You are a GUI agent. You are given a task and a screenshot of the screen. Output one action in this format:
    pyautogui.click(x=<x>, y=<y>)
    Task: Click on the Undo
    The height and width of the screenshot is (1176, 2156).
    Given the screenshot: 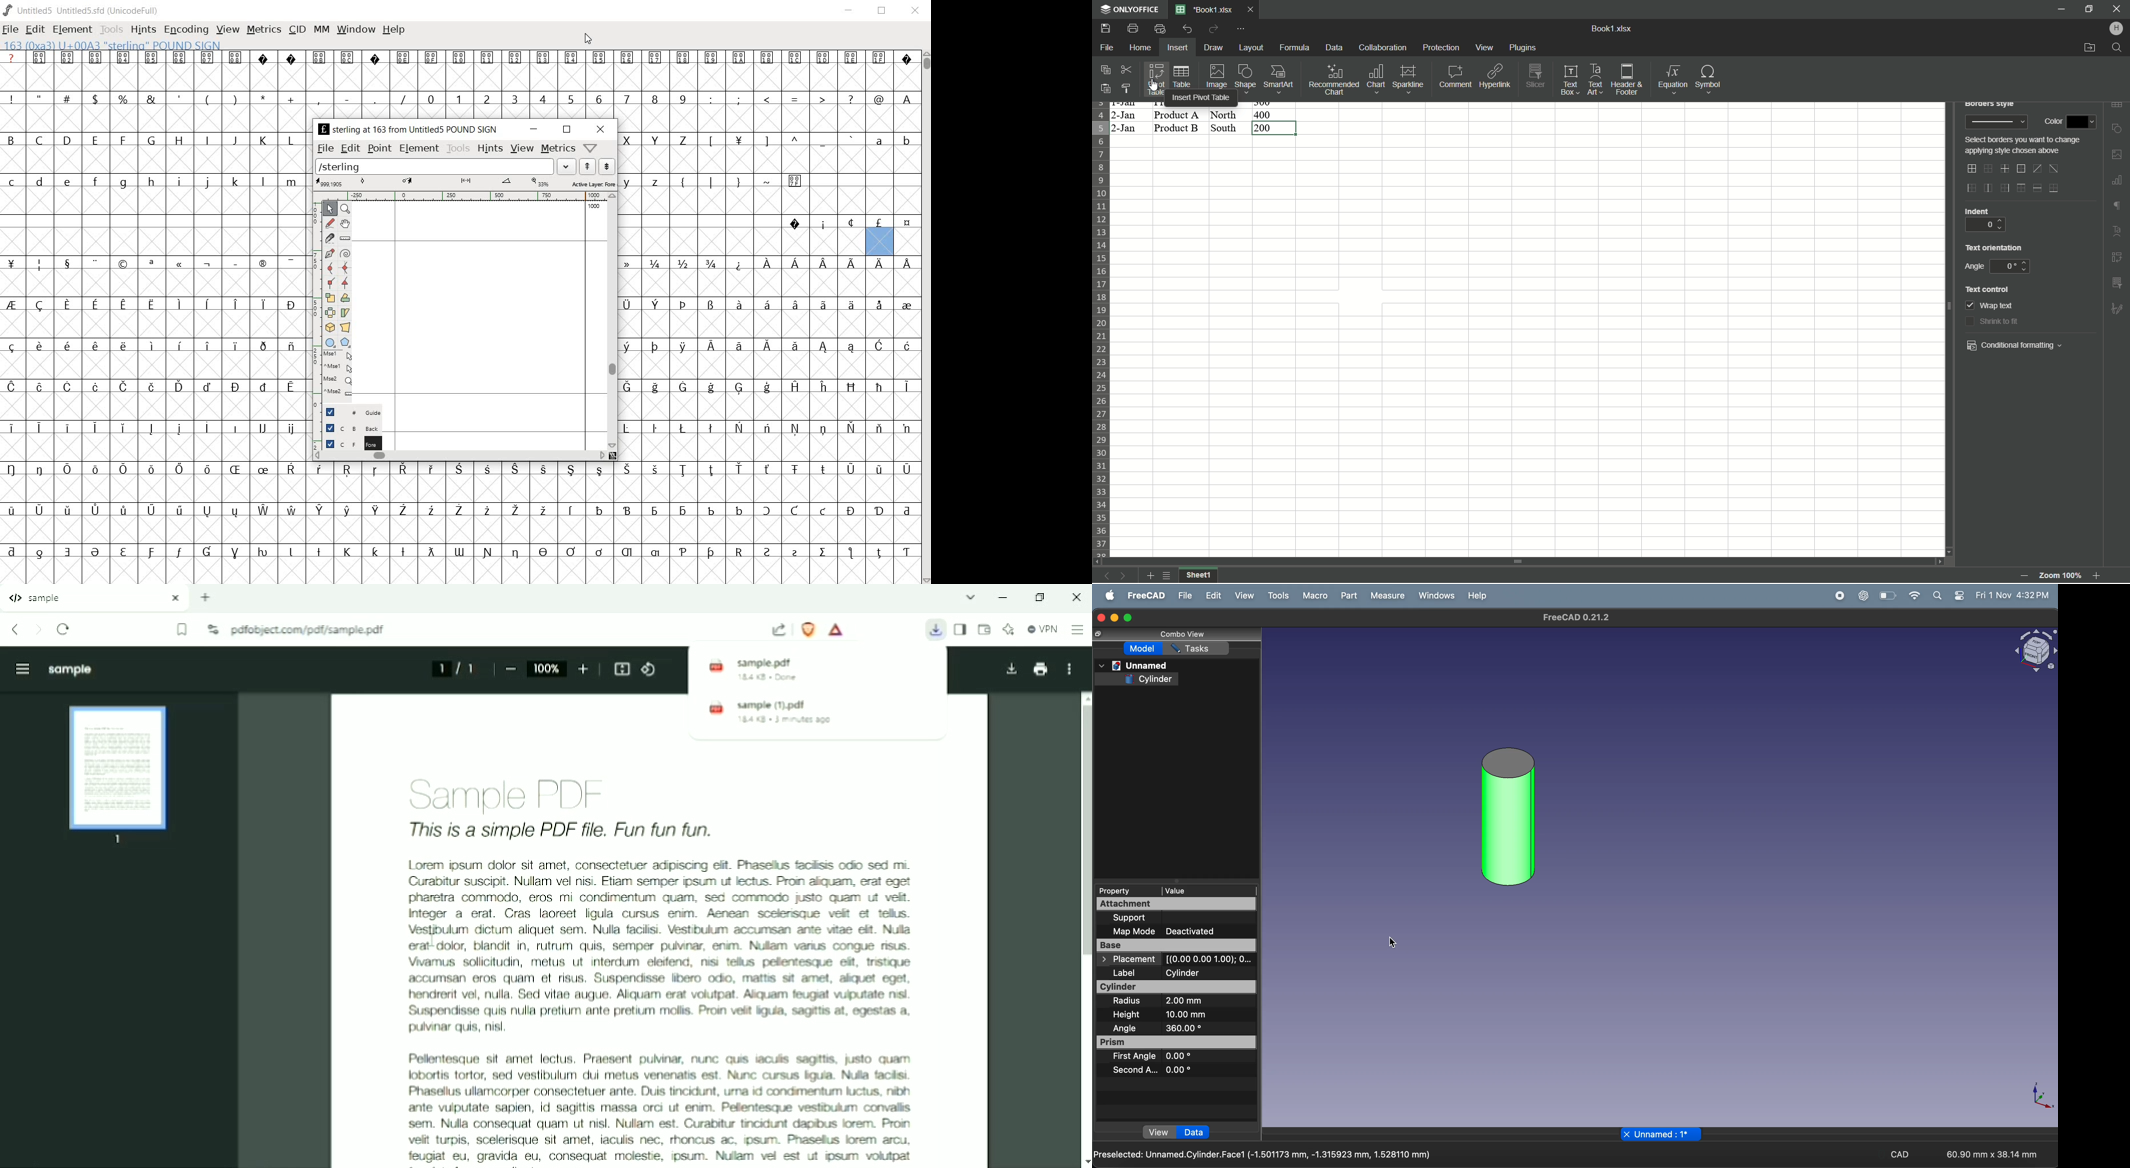 What is the action you would take?
    pyautogui.click(x=1188, y=29)
    